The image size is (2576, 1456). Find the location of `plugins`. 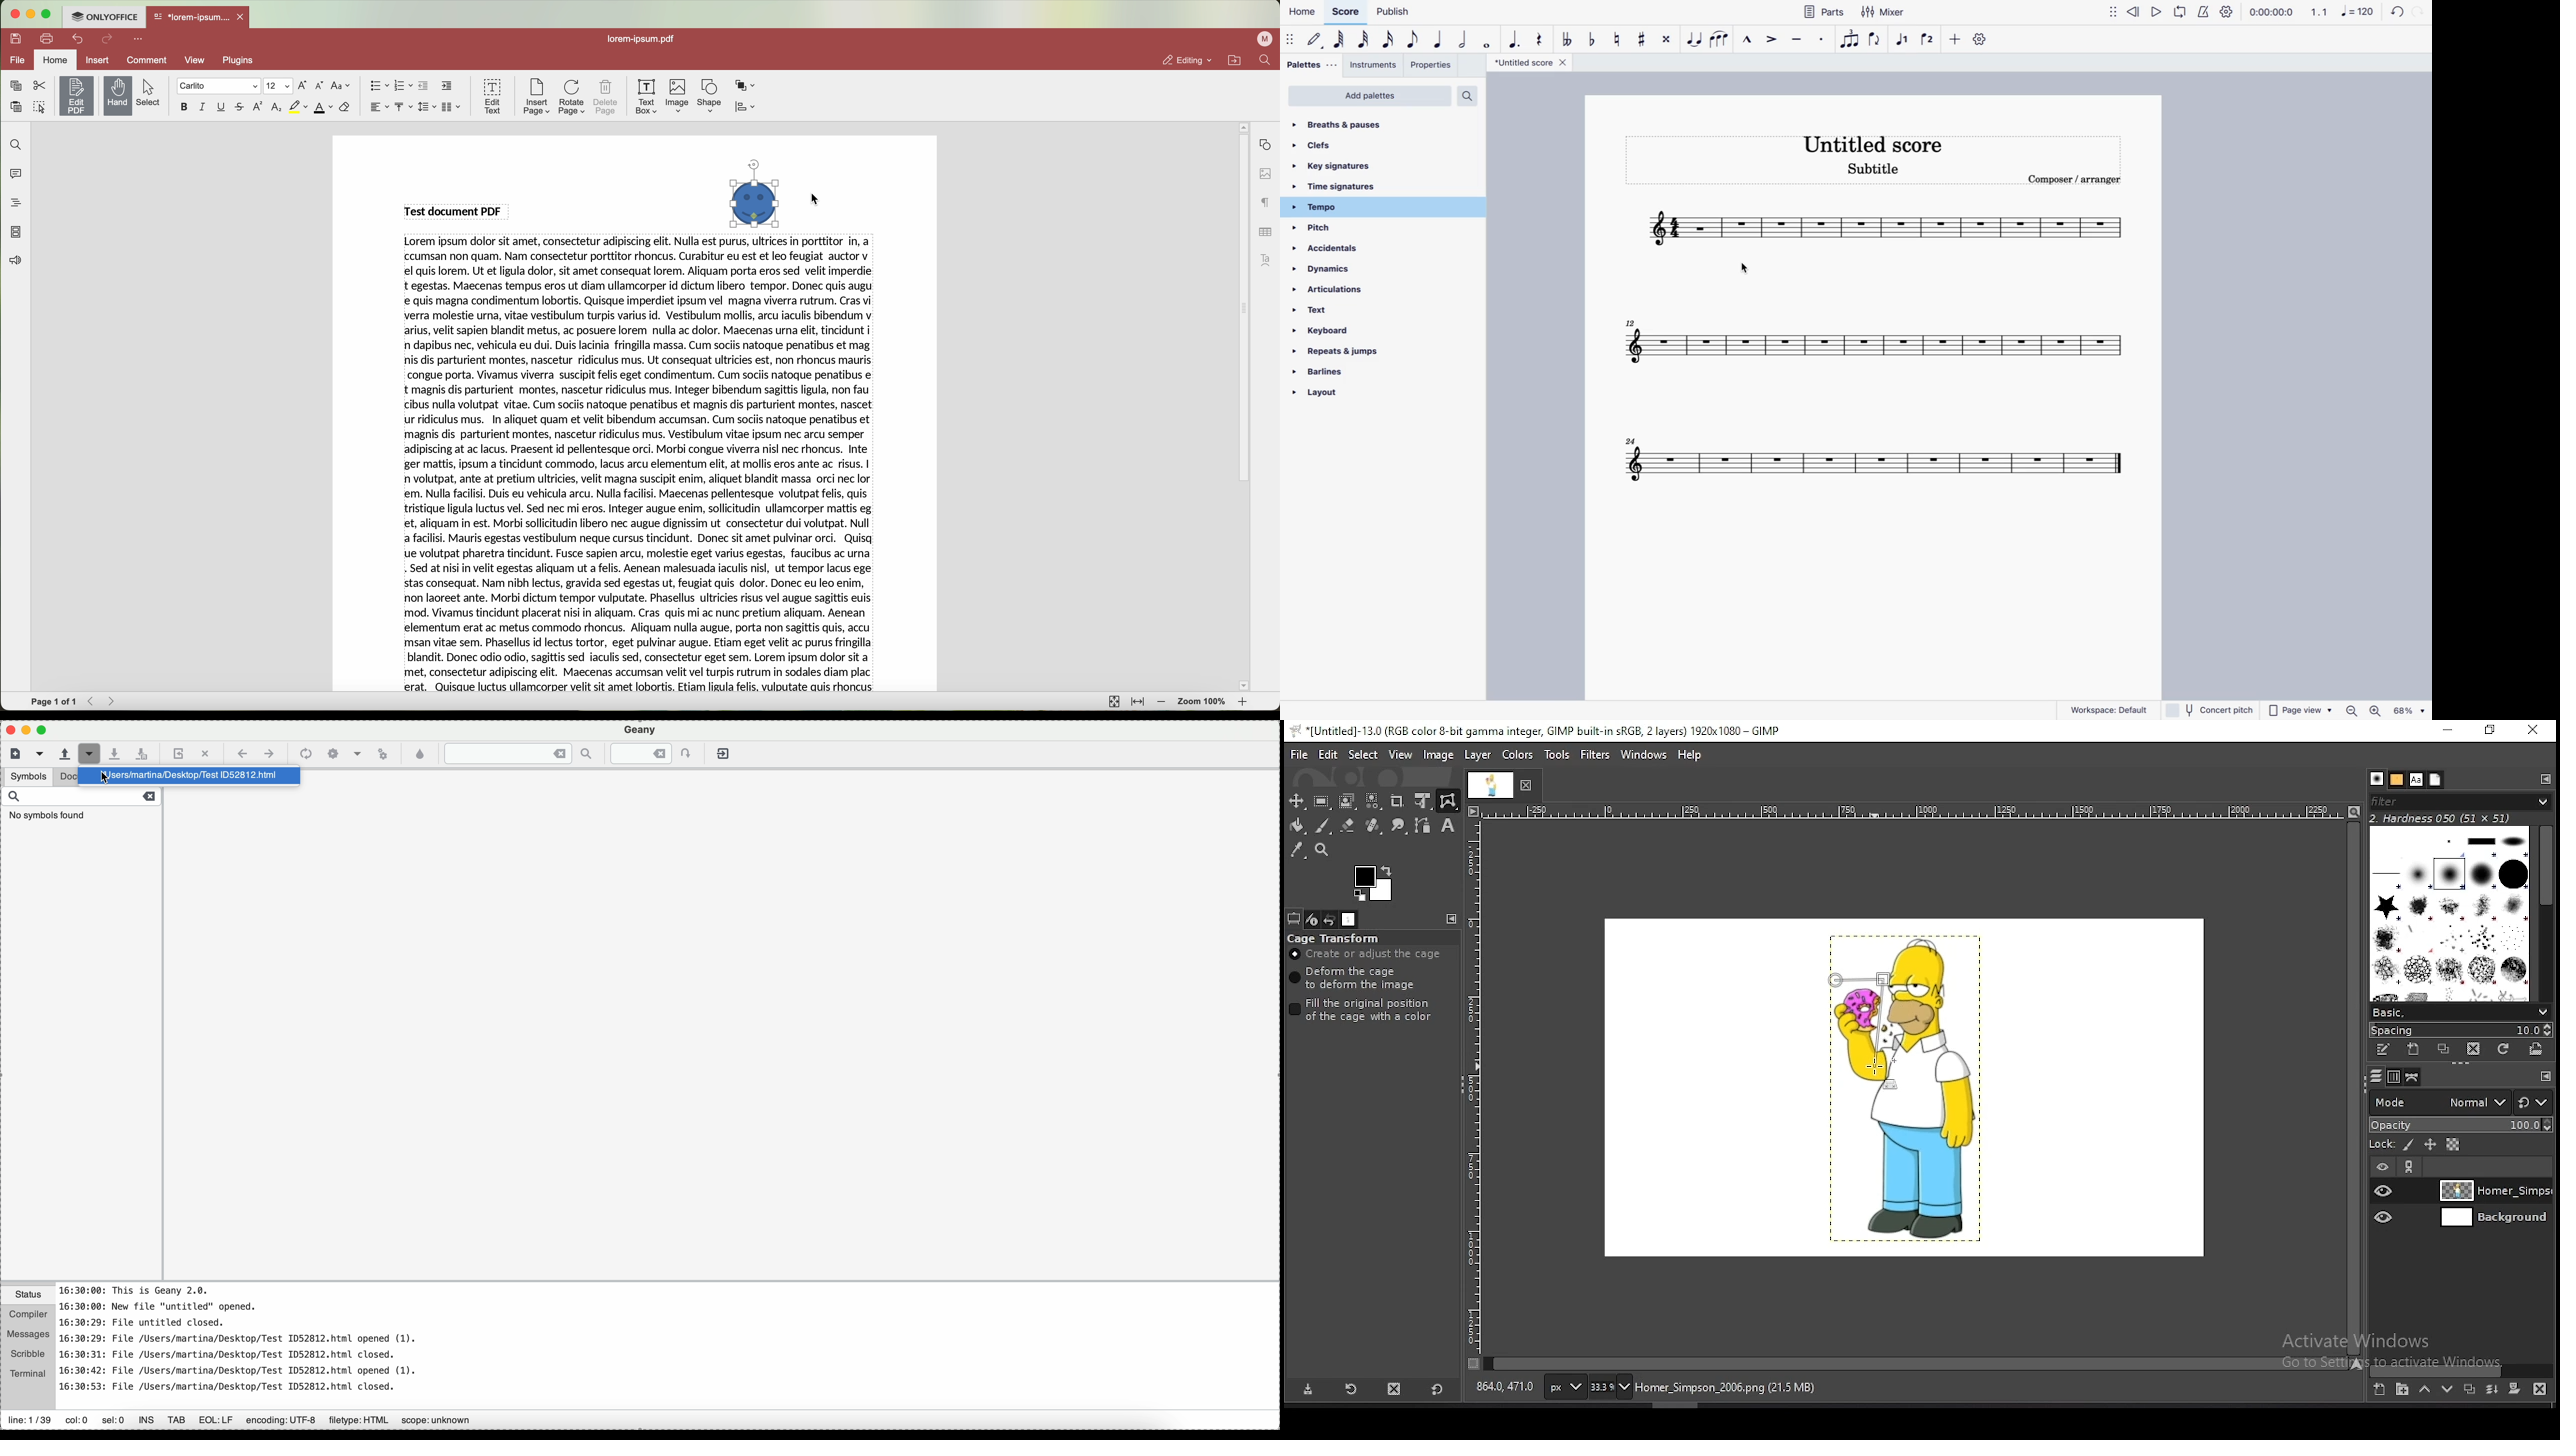

plugins is located at coordinates (250, 61).